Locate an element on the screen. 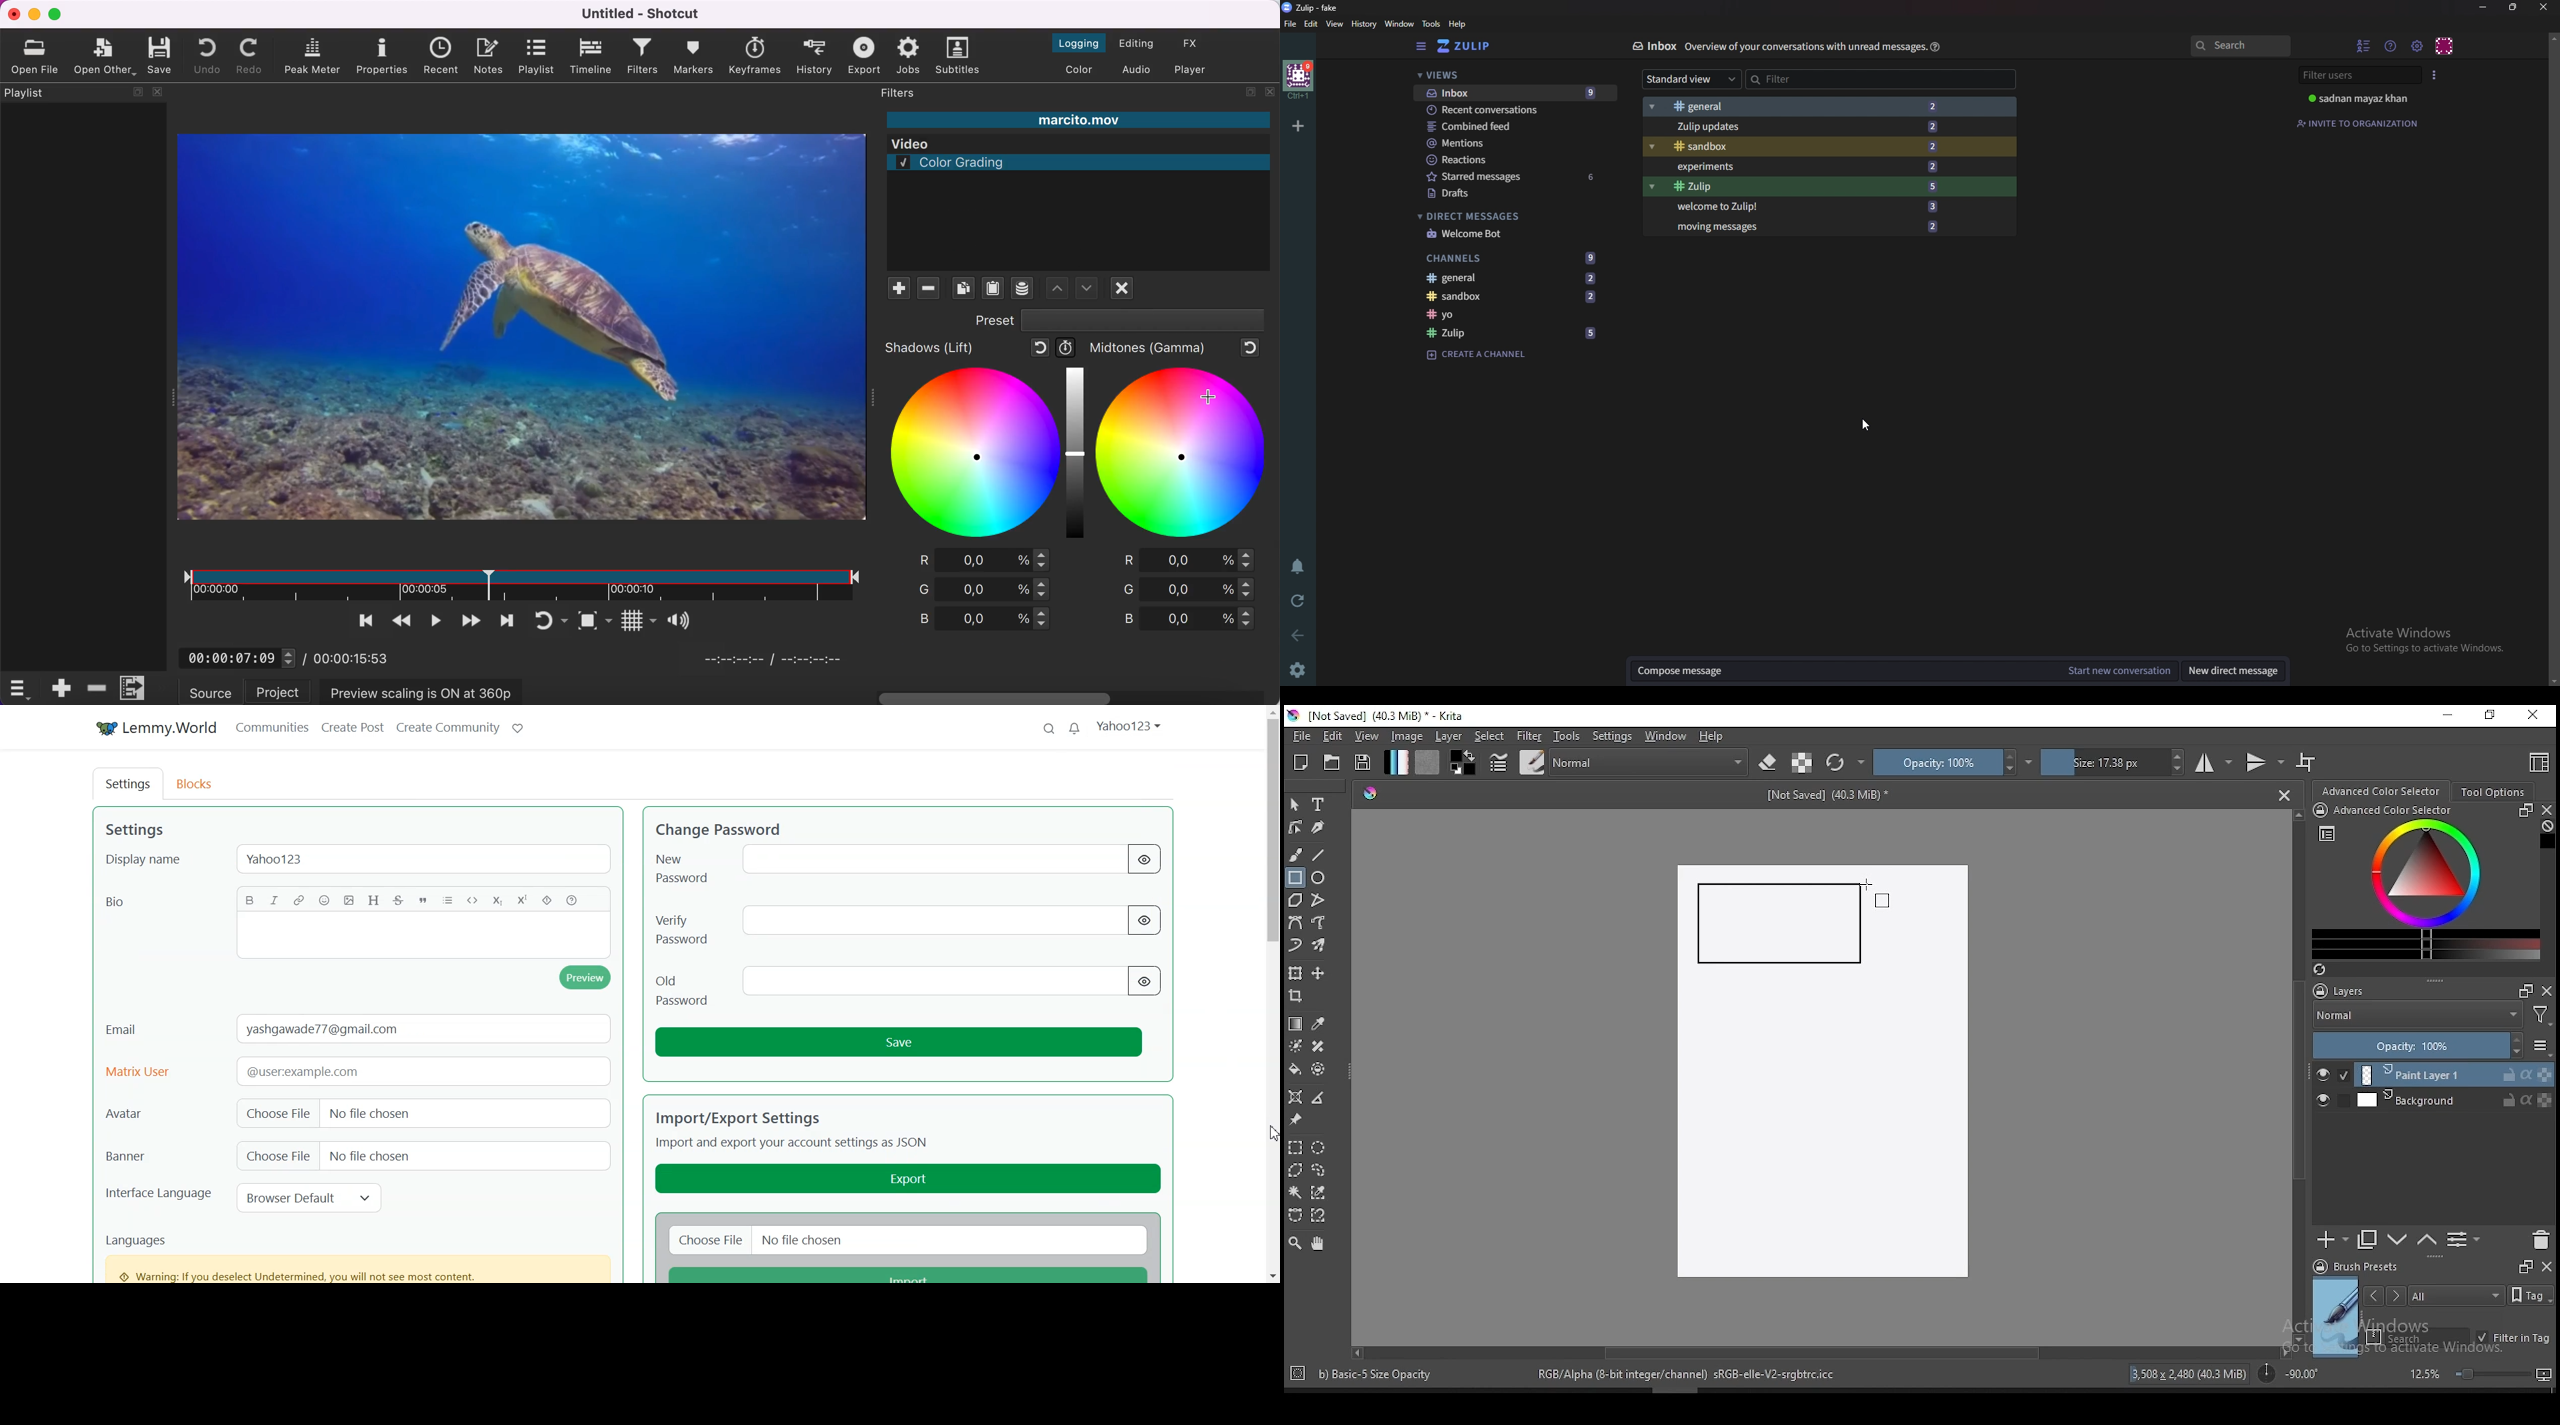 Image resolution: width=2576 pixels, height=1428 pixels. Minimize is located at coordinates (2485, 8).